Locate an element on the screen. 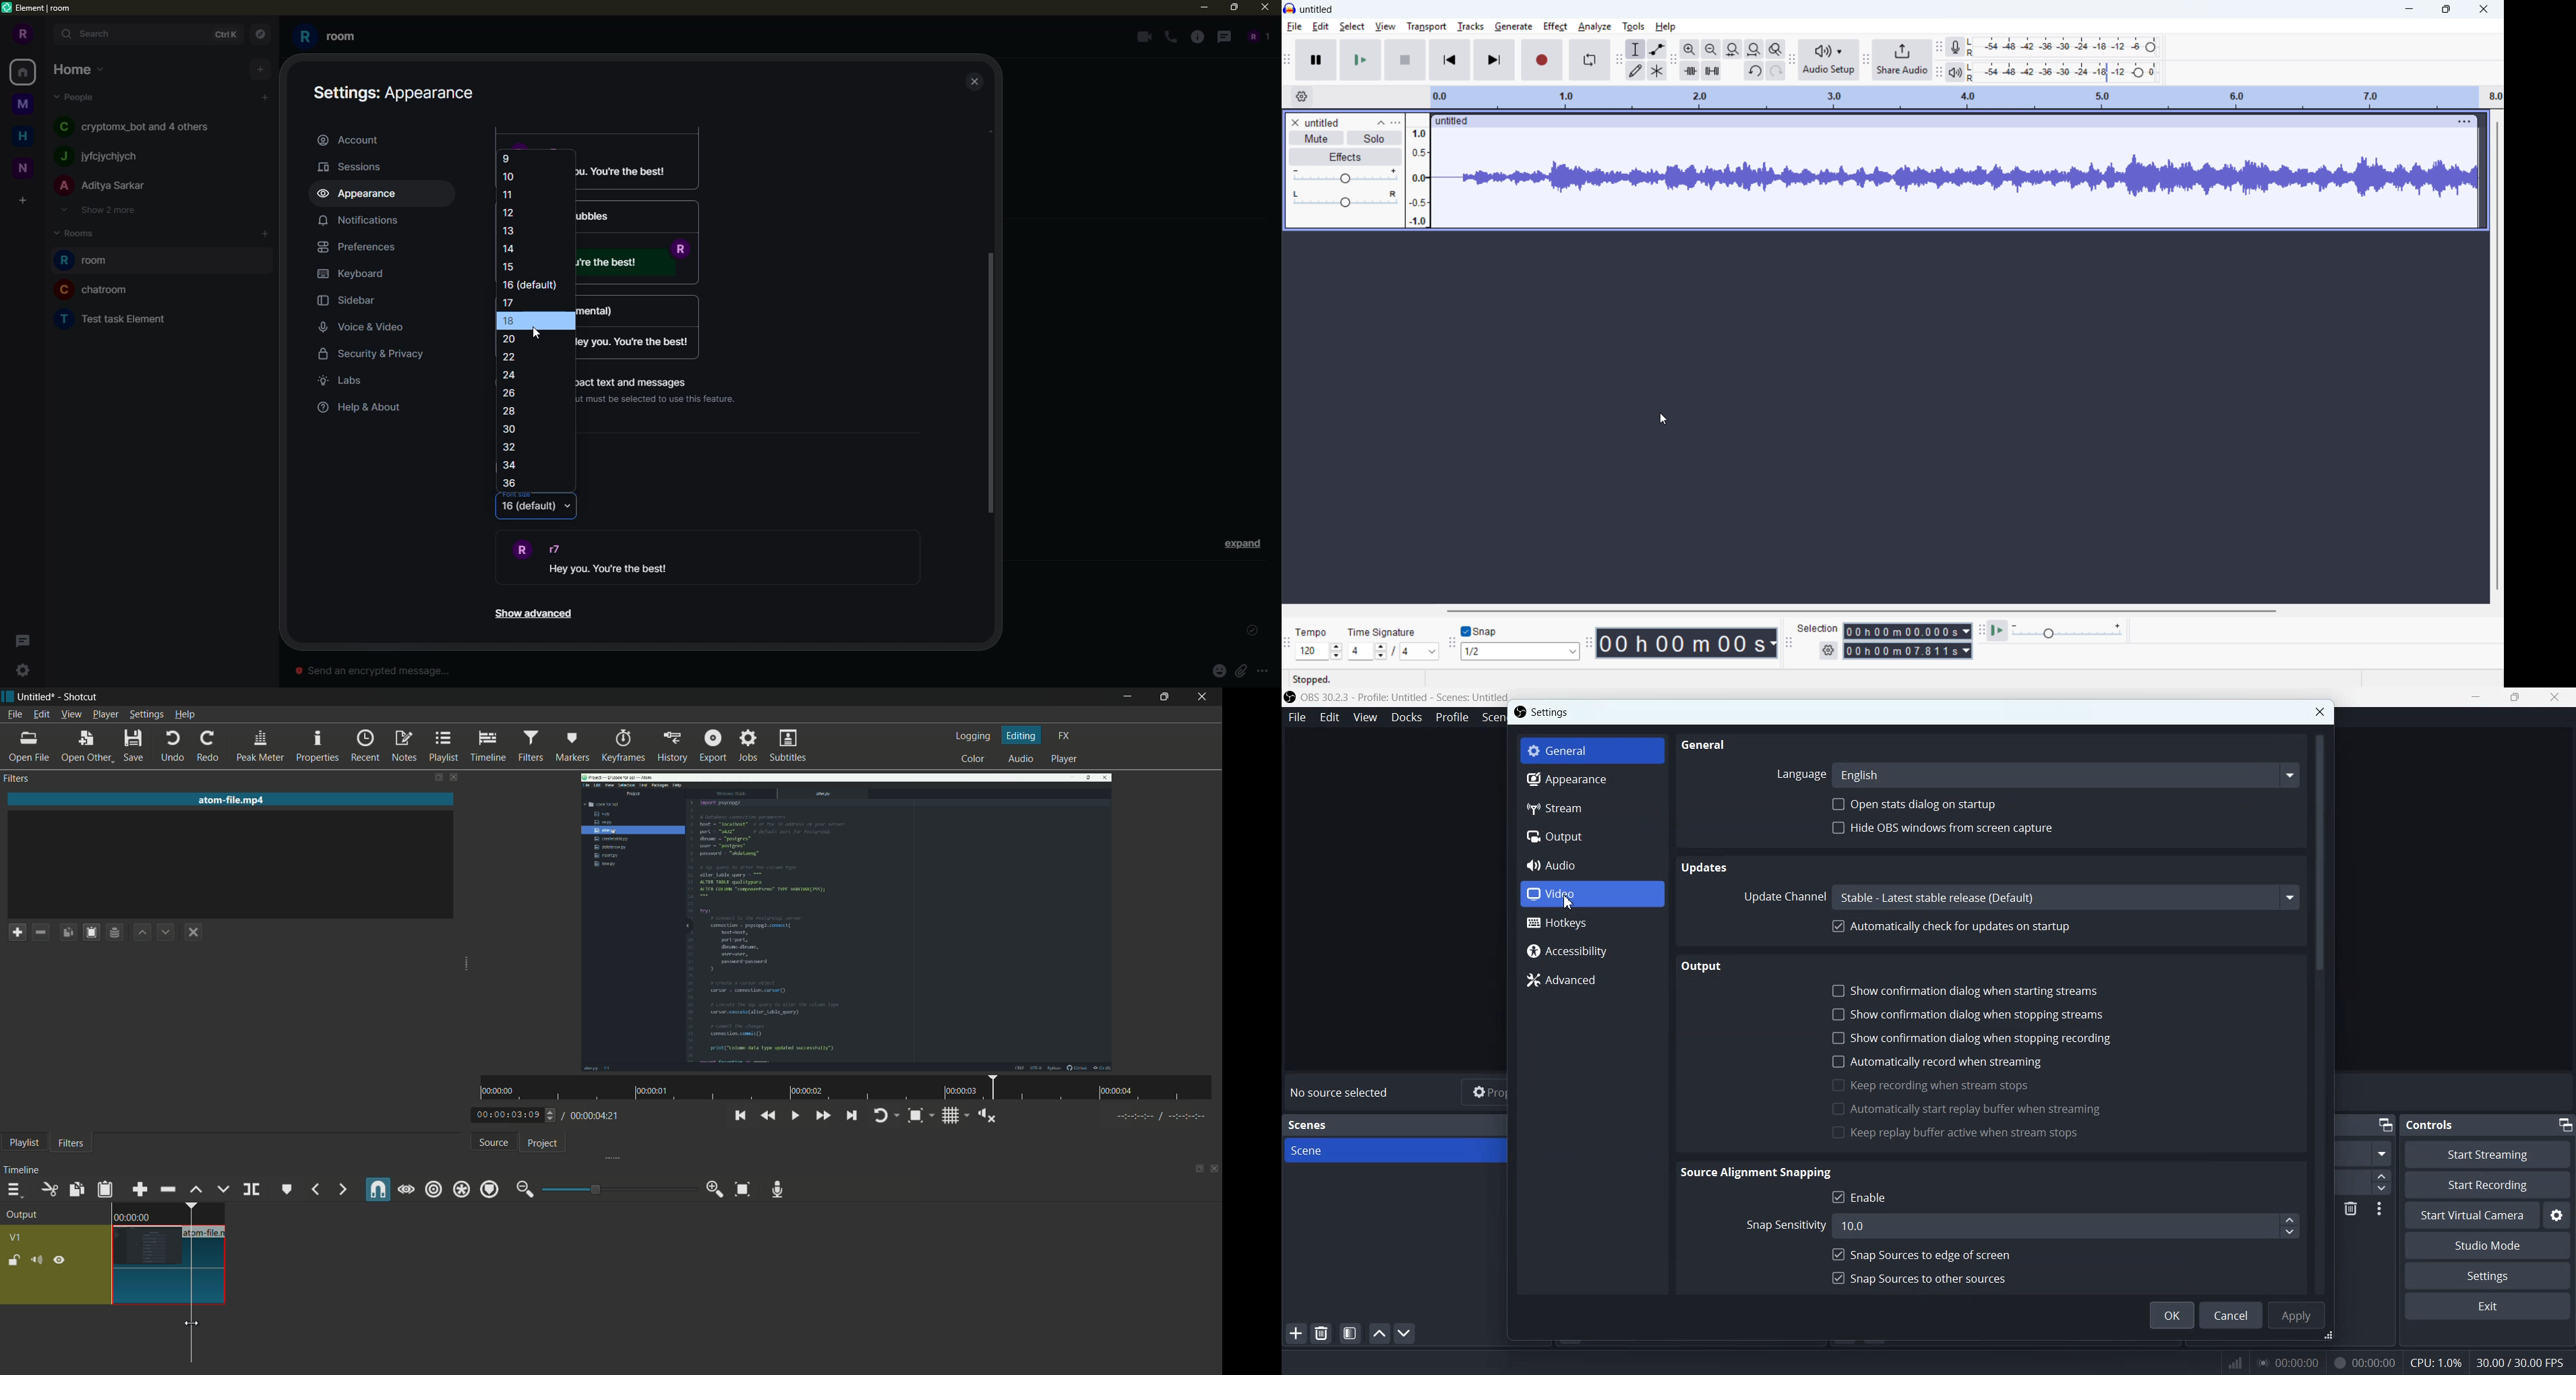 Image resolution: width=2576 pixels, height=1400 pixels. remove track is located at coordinates (1295, 123).